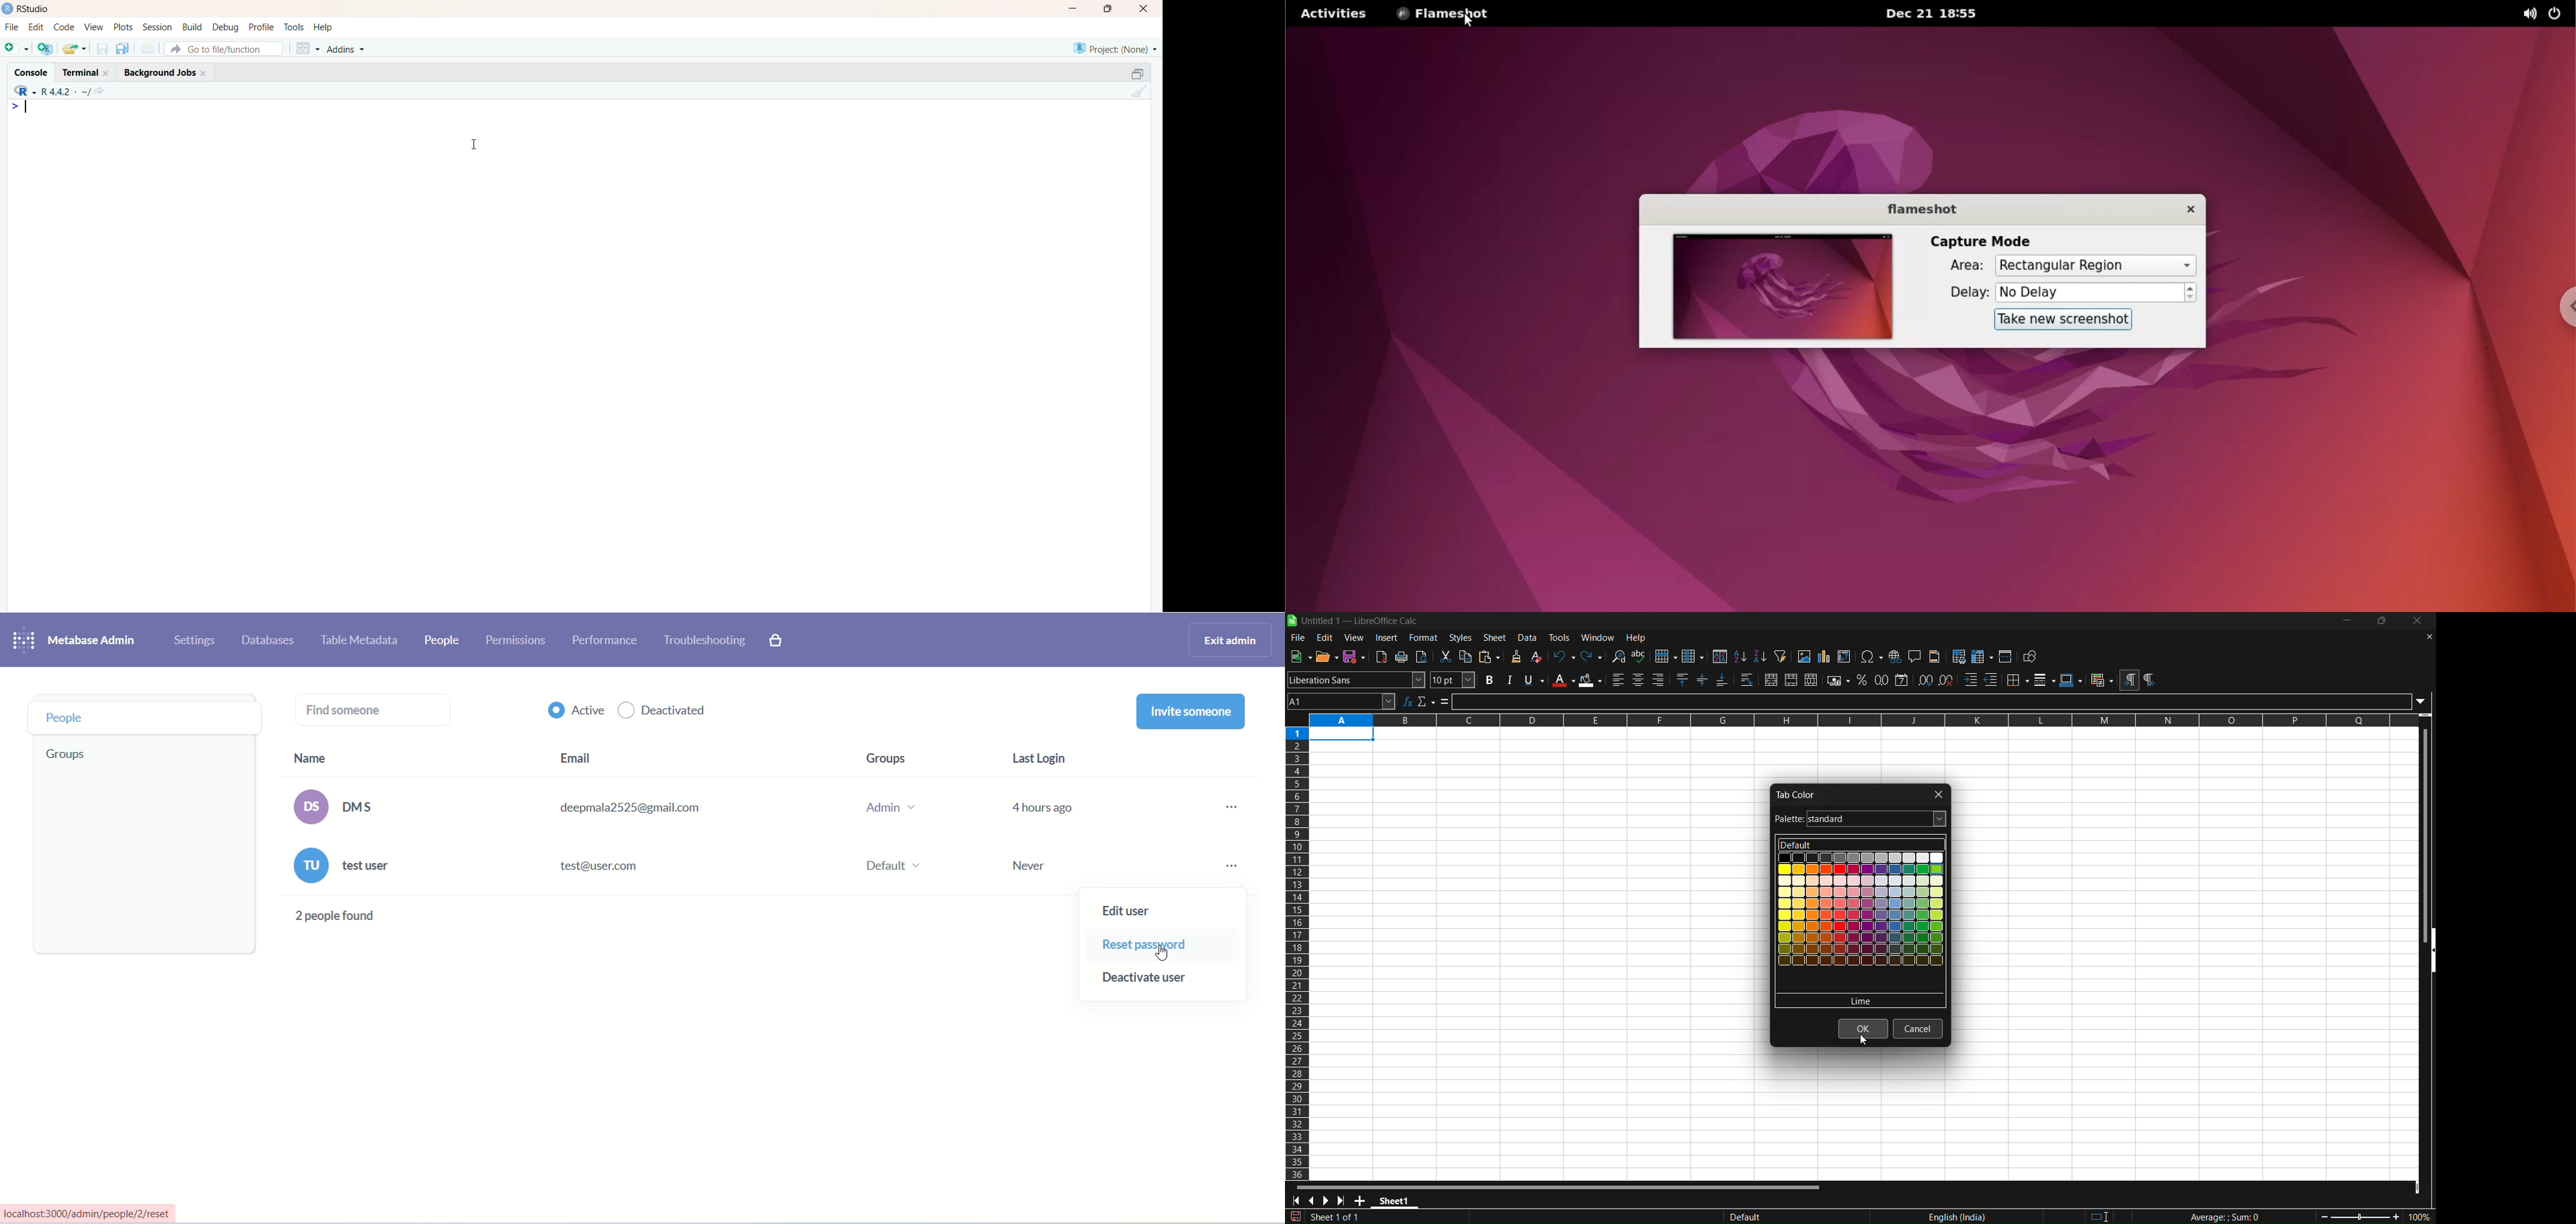 The image size is (2576, 1232). I want to click on insert chart, so click(1823, 657).